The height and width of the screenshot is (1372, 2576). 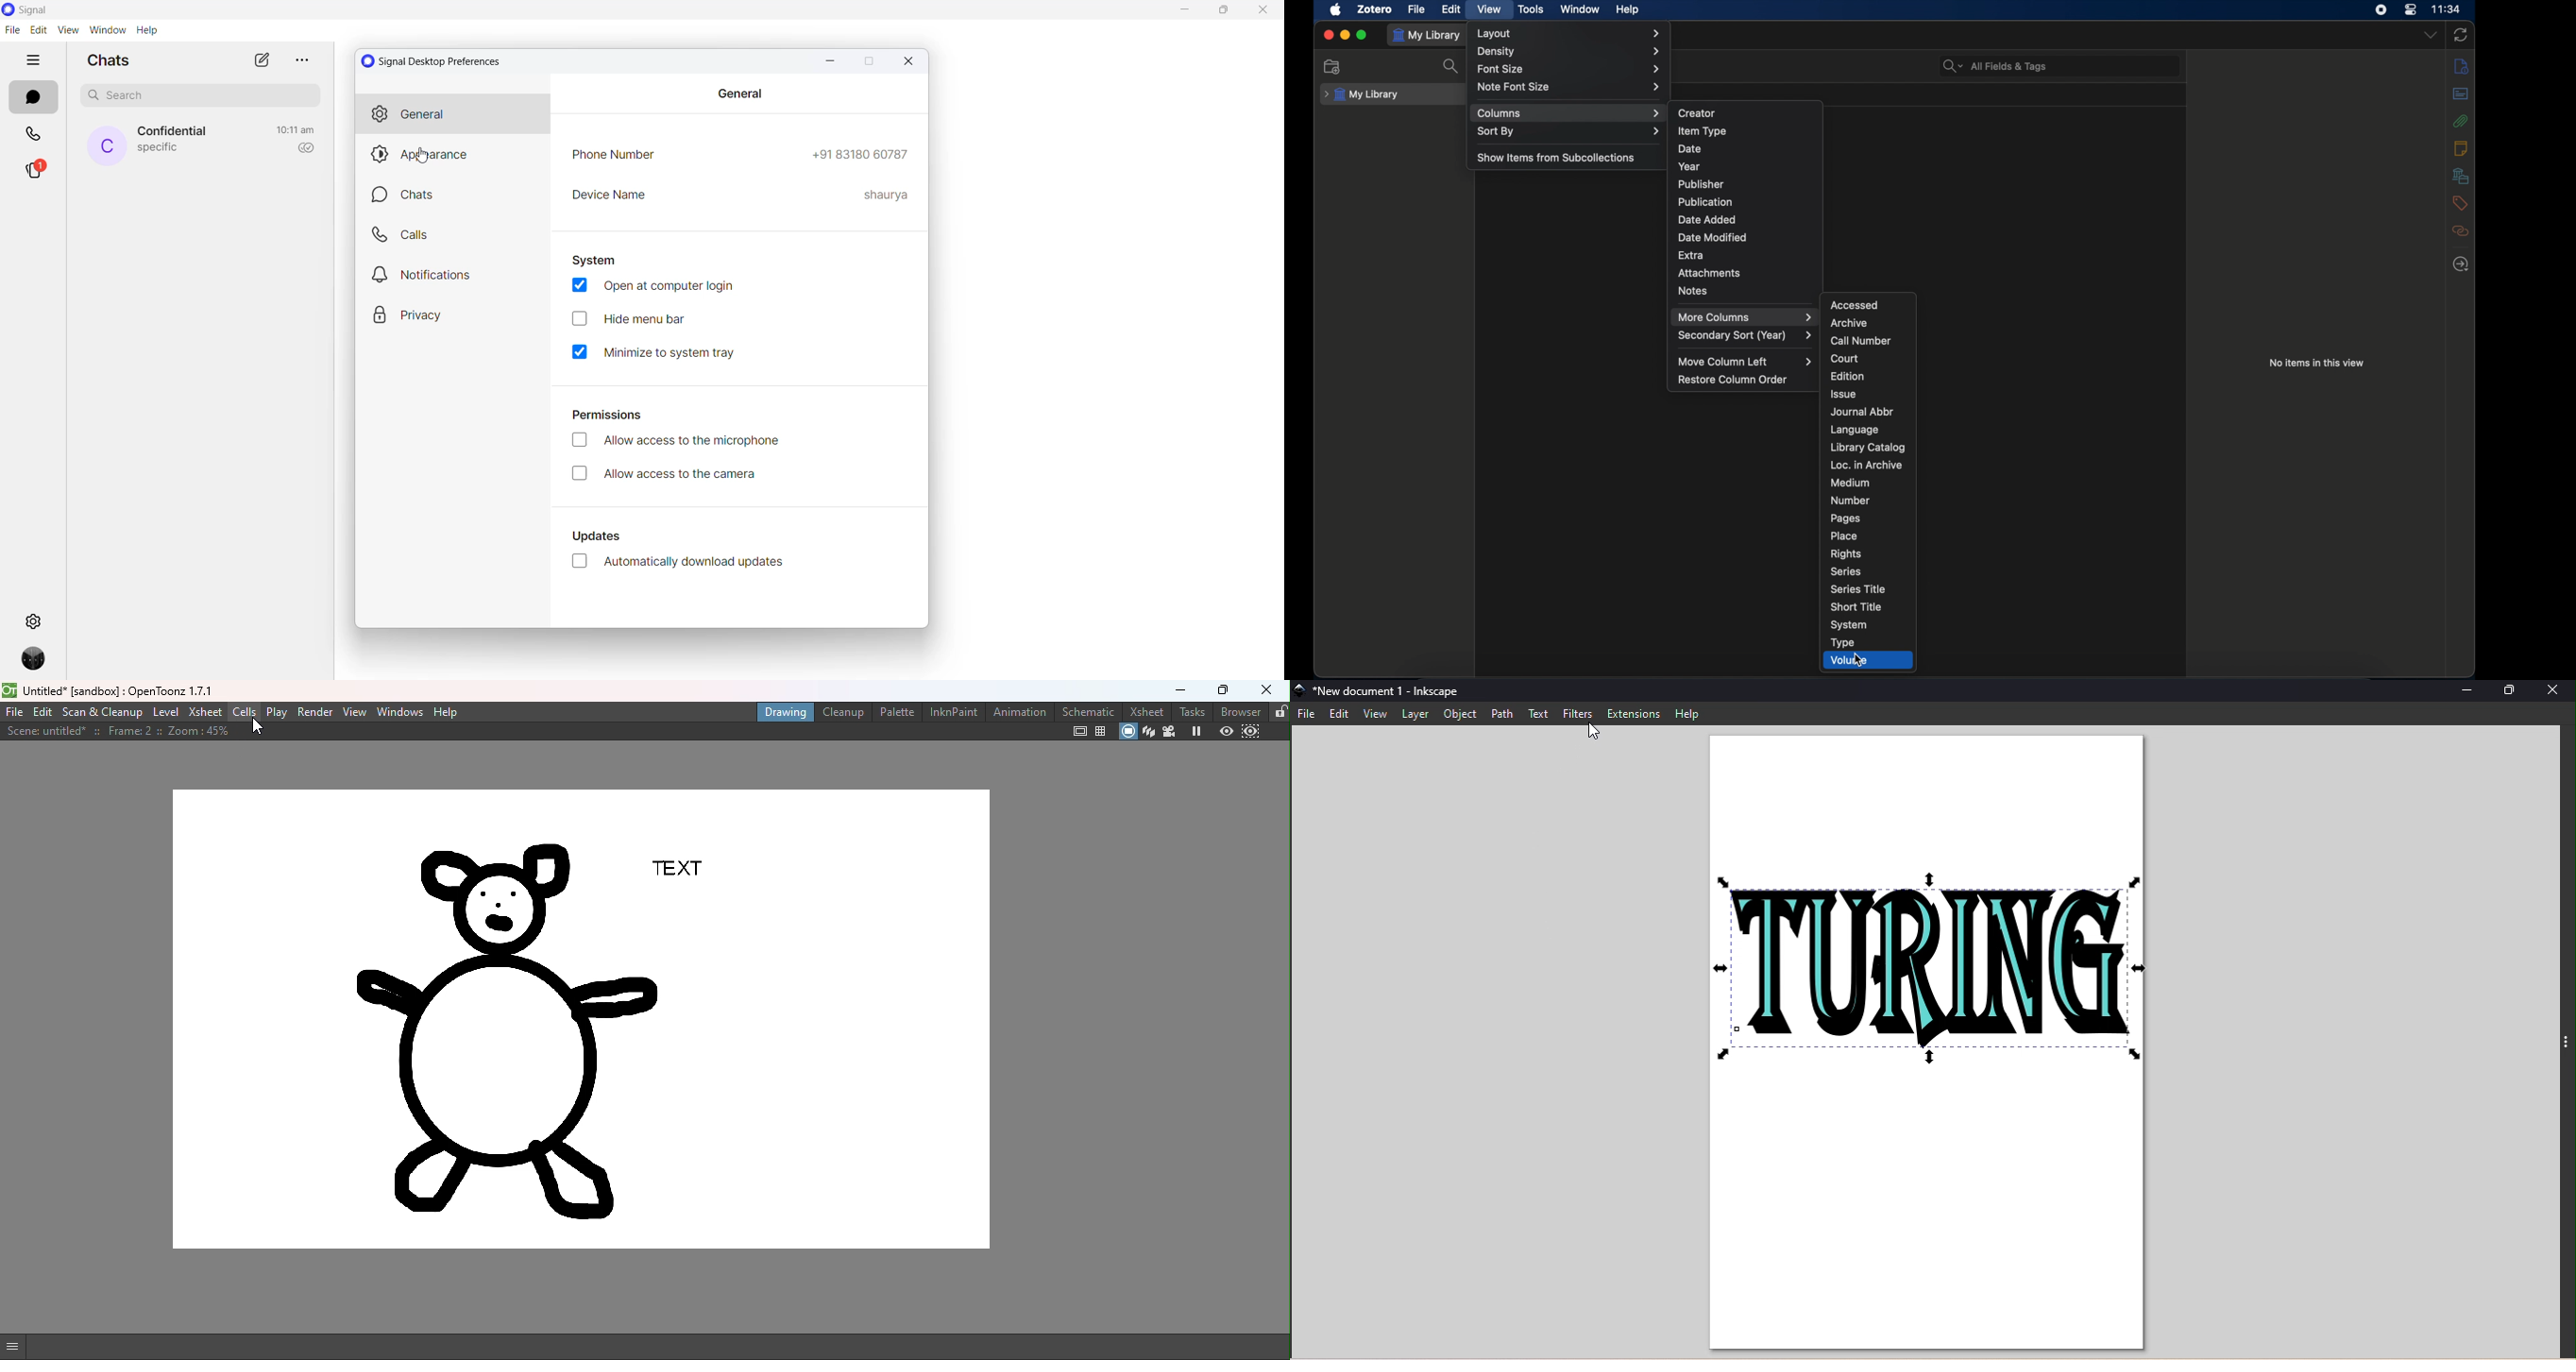 What do you see at coordinates (1867, 448) in the screenshot?
I see `library catalog` at bounding box center [1867, 448].